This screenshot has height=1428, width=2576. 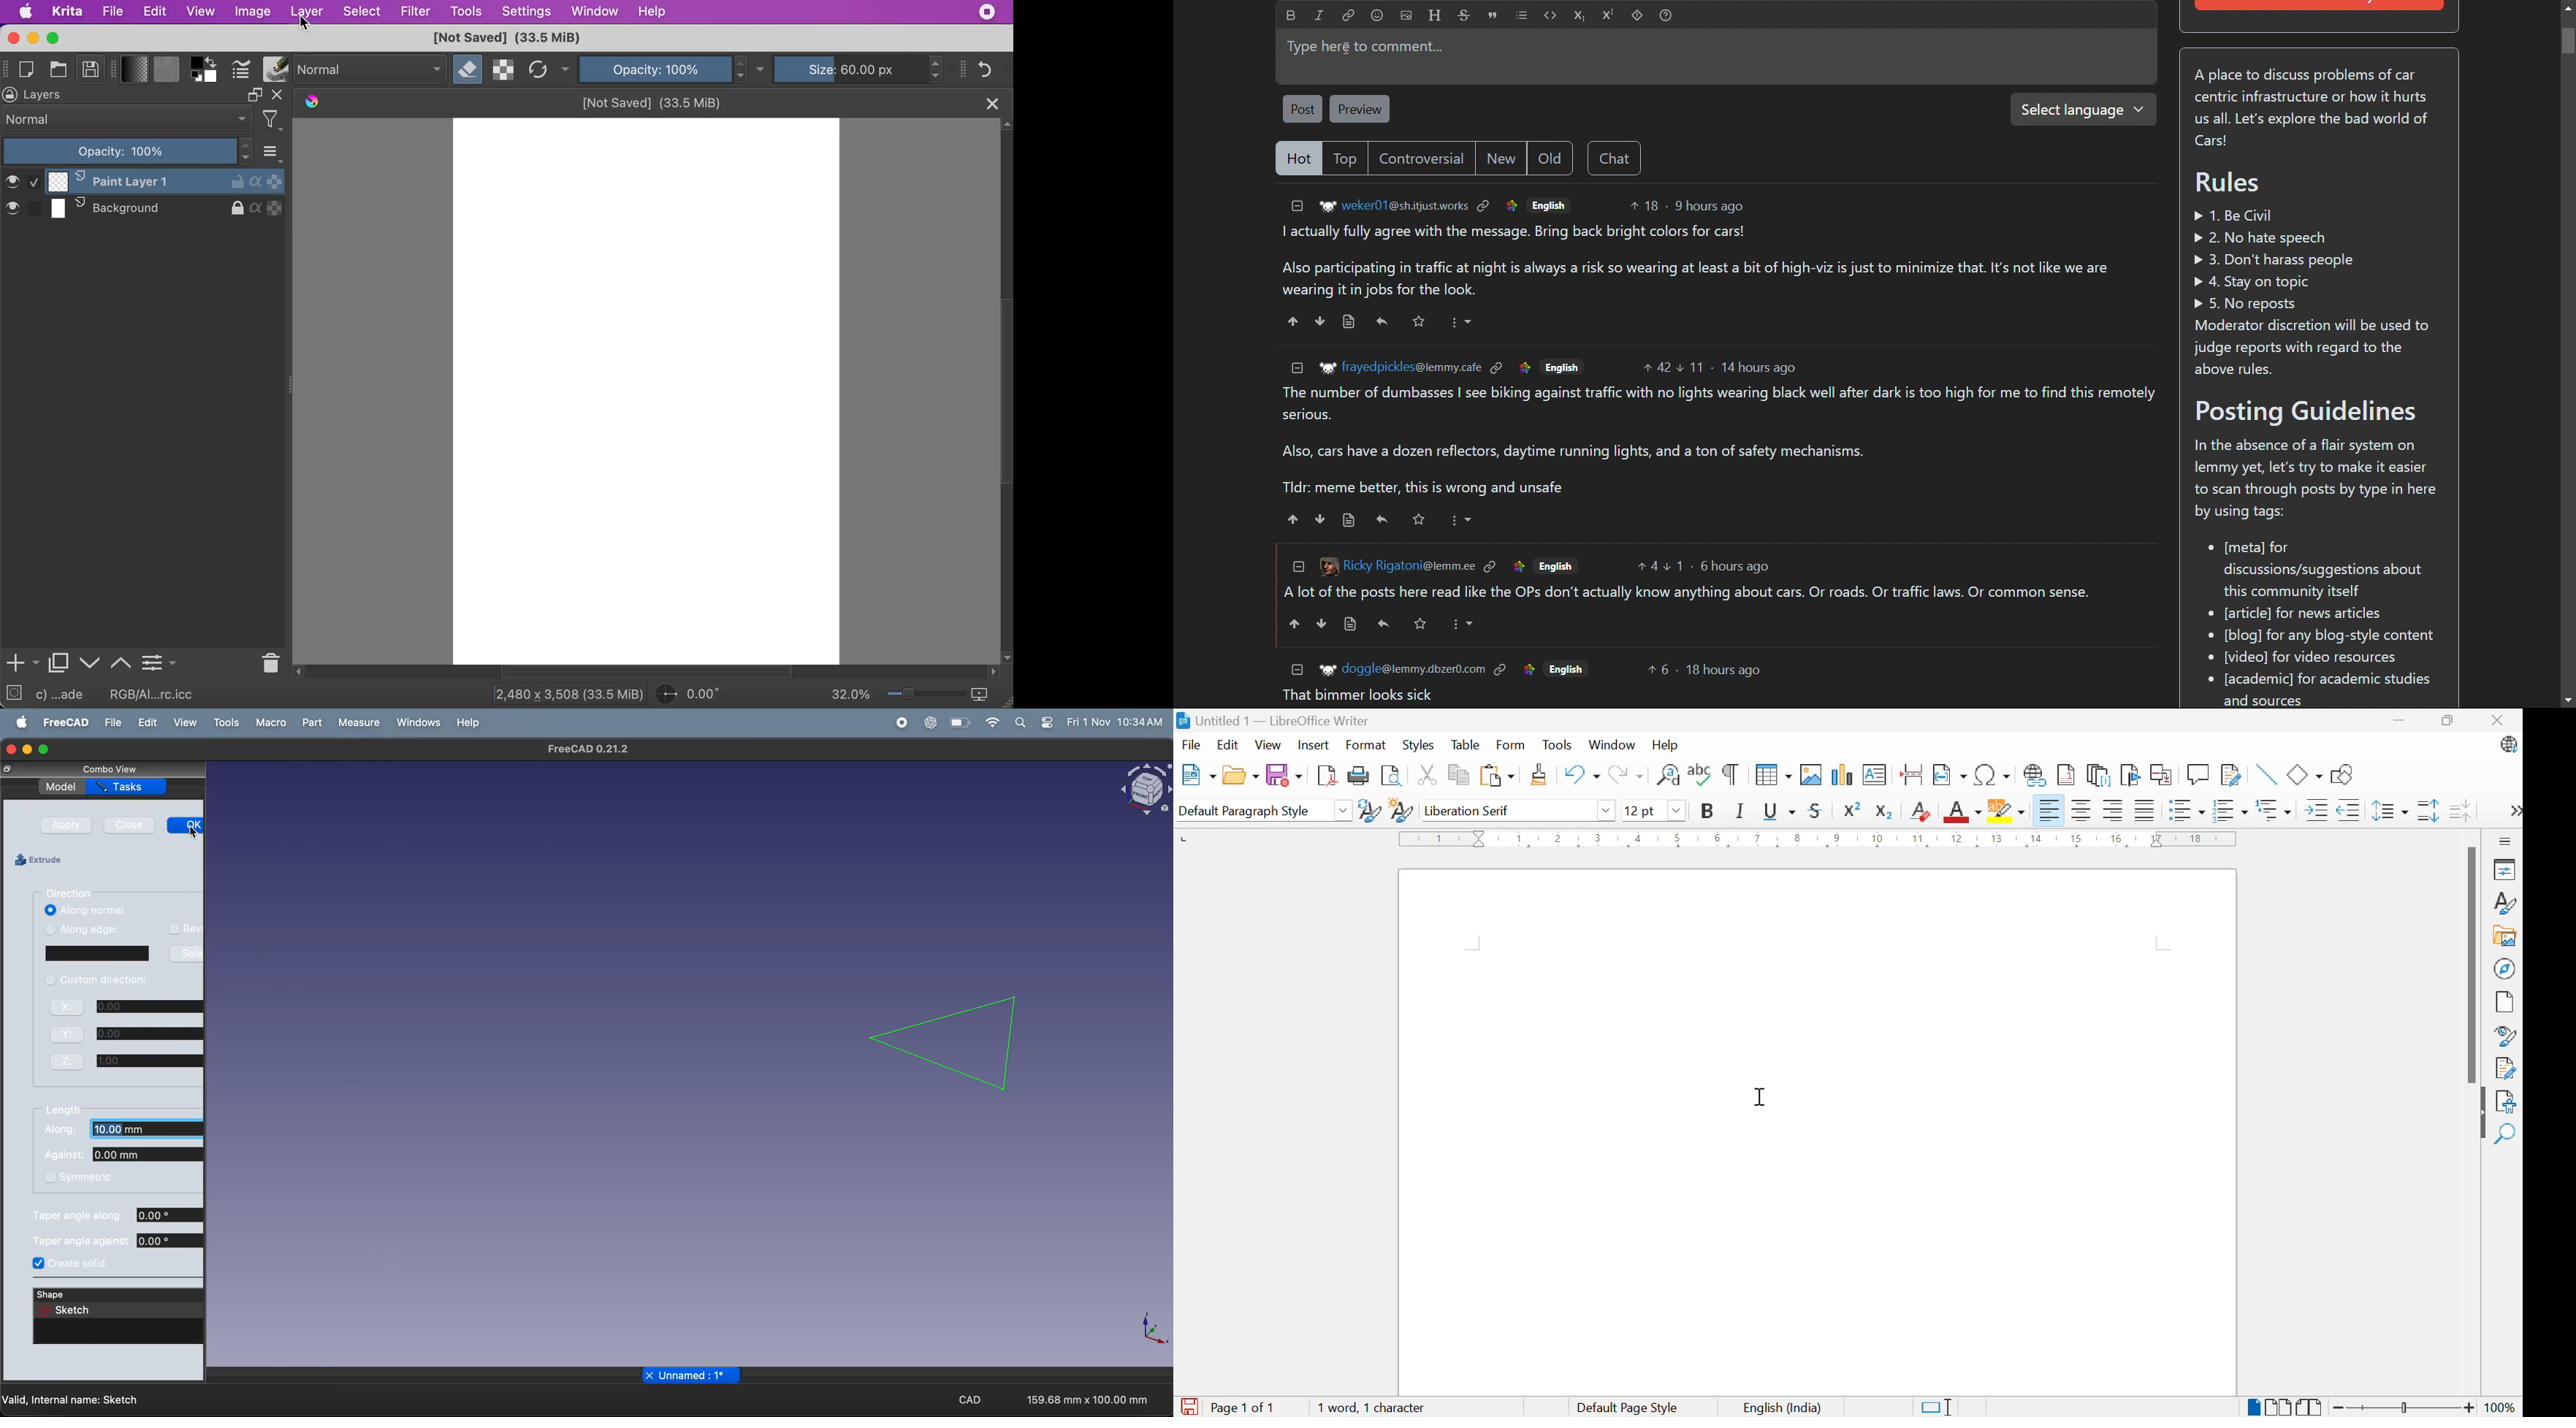 I want to click on Book view, so click(x=2311, y=1407).